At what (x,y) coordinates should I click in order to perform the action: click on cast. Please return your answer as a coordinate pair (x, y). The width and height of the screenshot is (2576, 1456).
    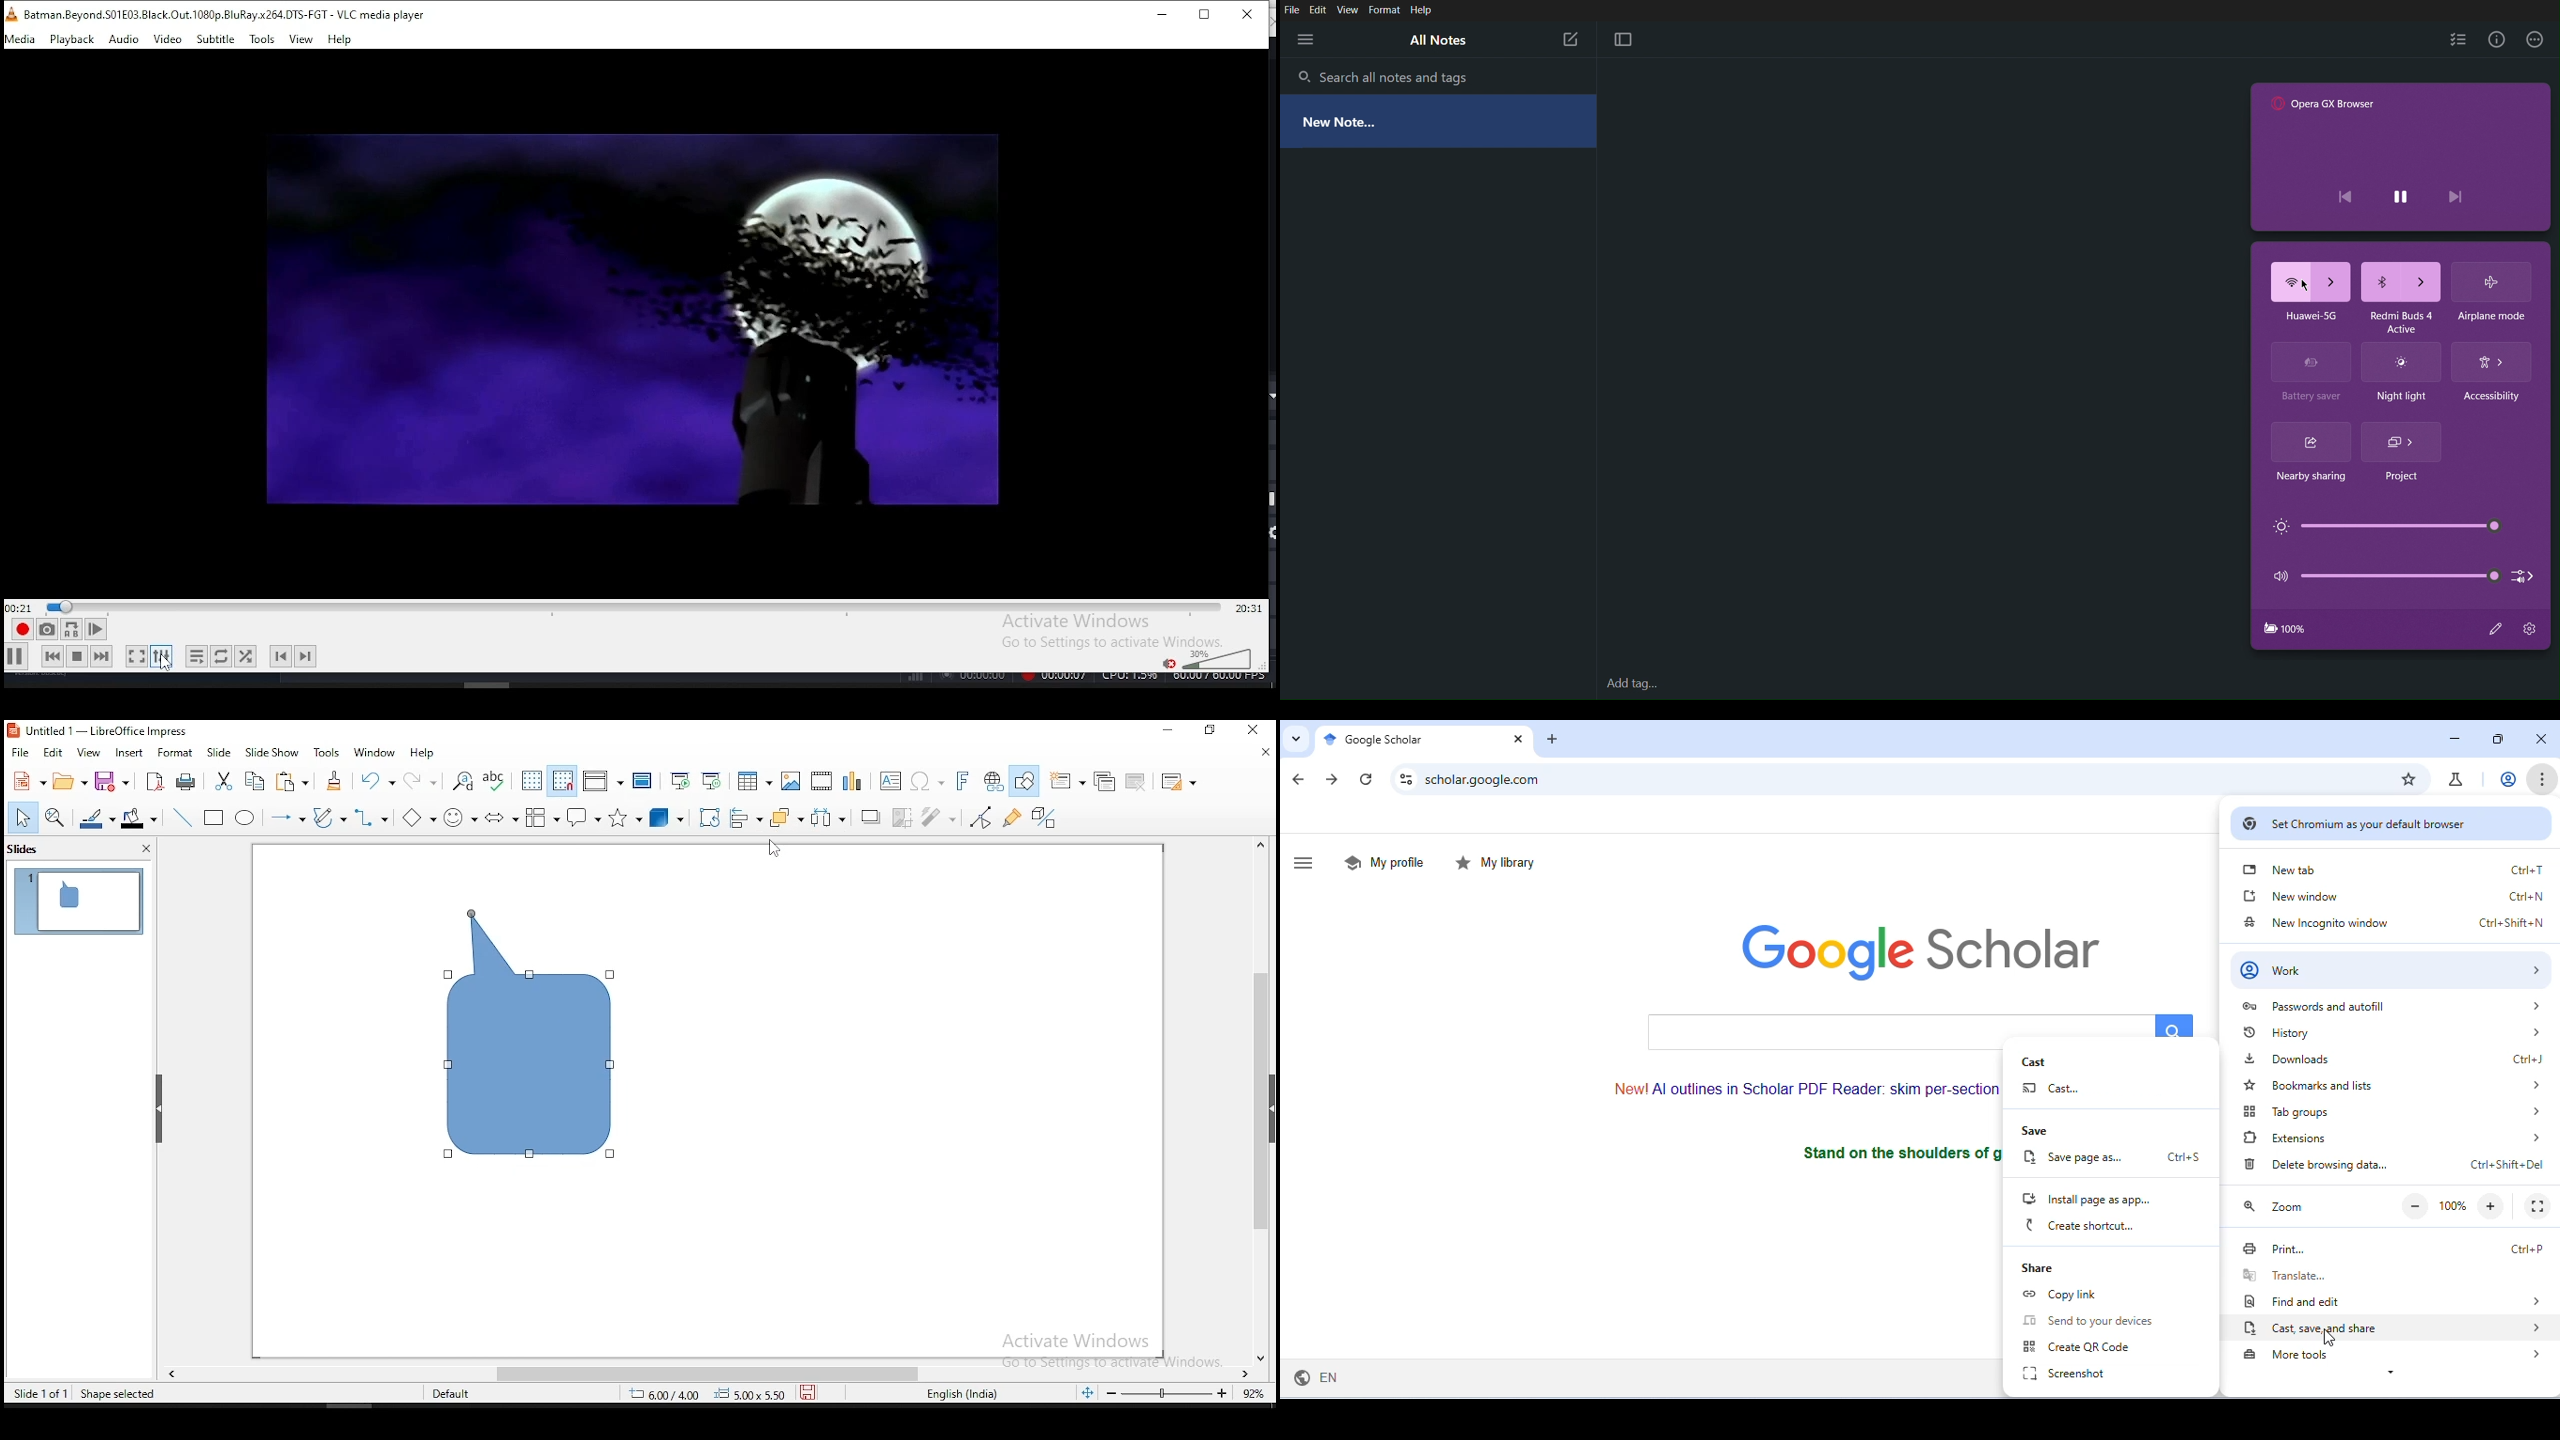
    Looking at the image, I should click on (2058, 1061).